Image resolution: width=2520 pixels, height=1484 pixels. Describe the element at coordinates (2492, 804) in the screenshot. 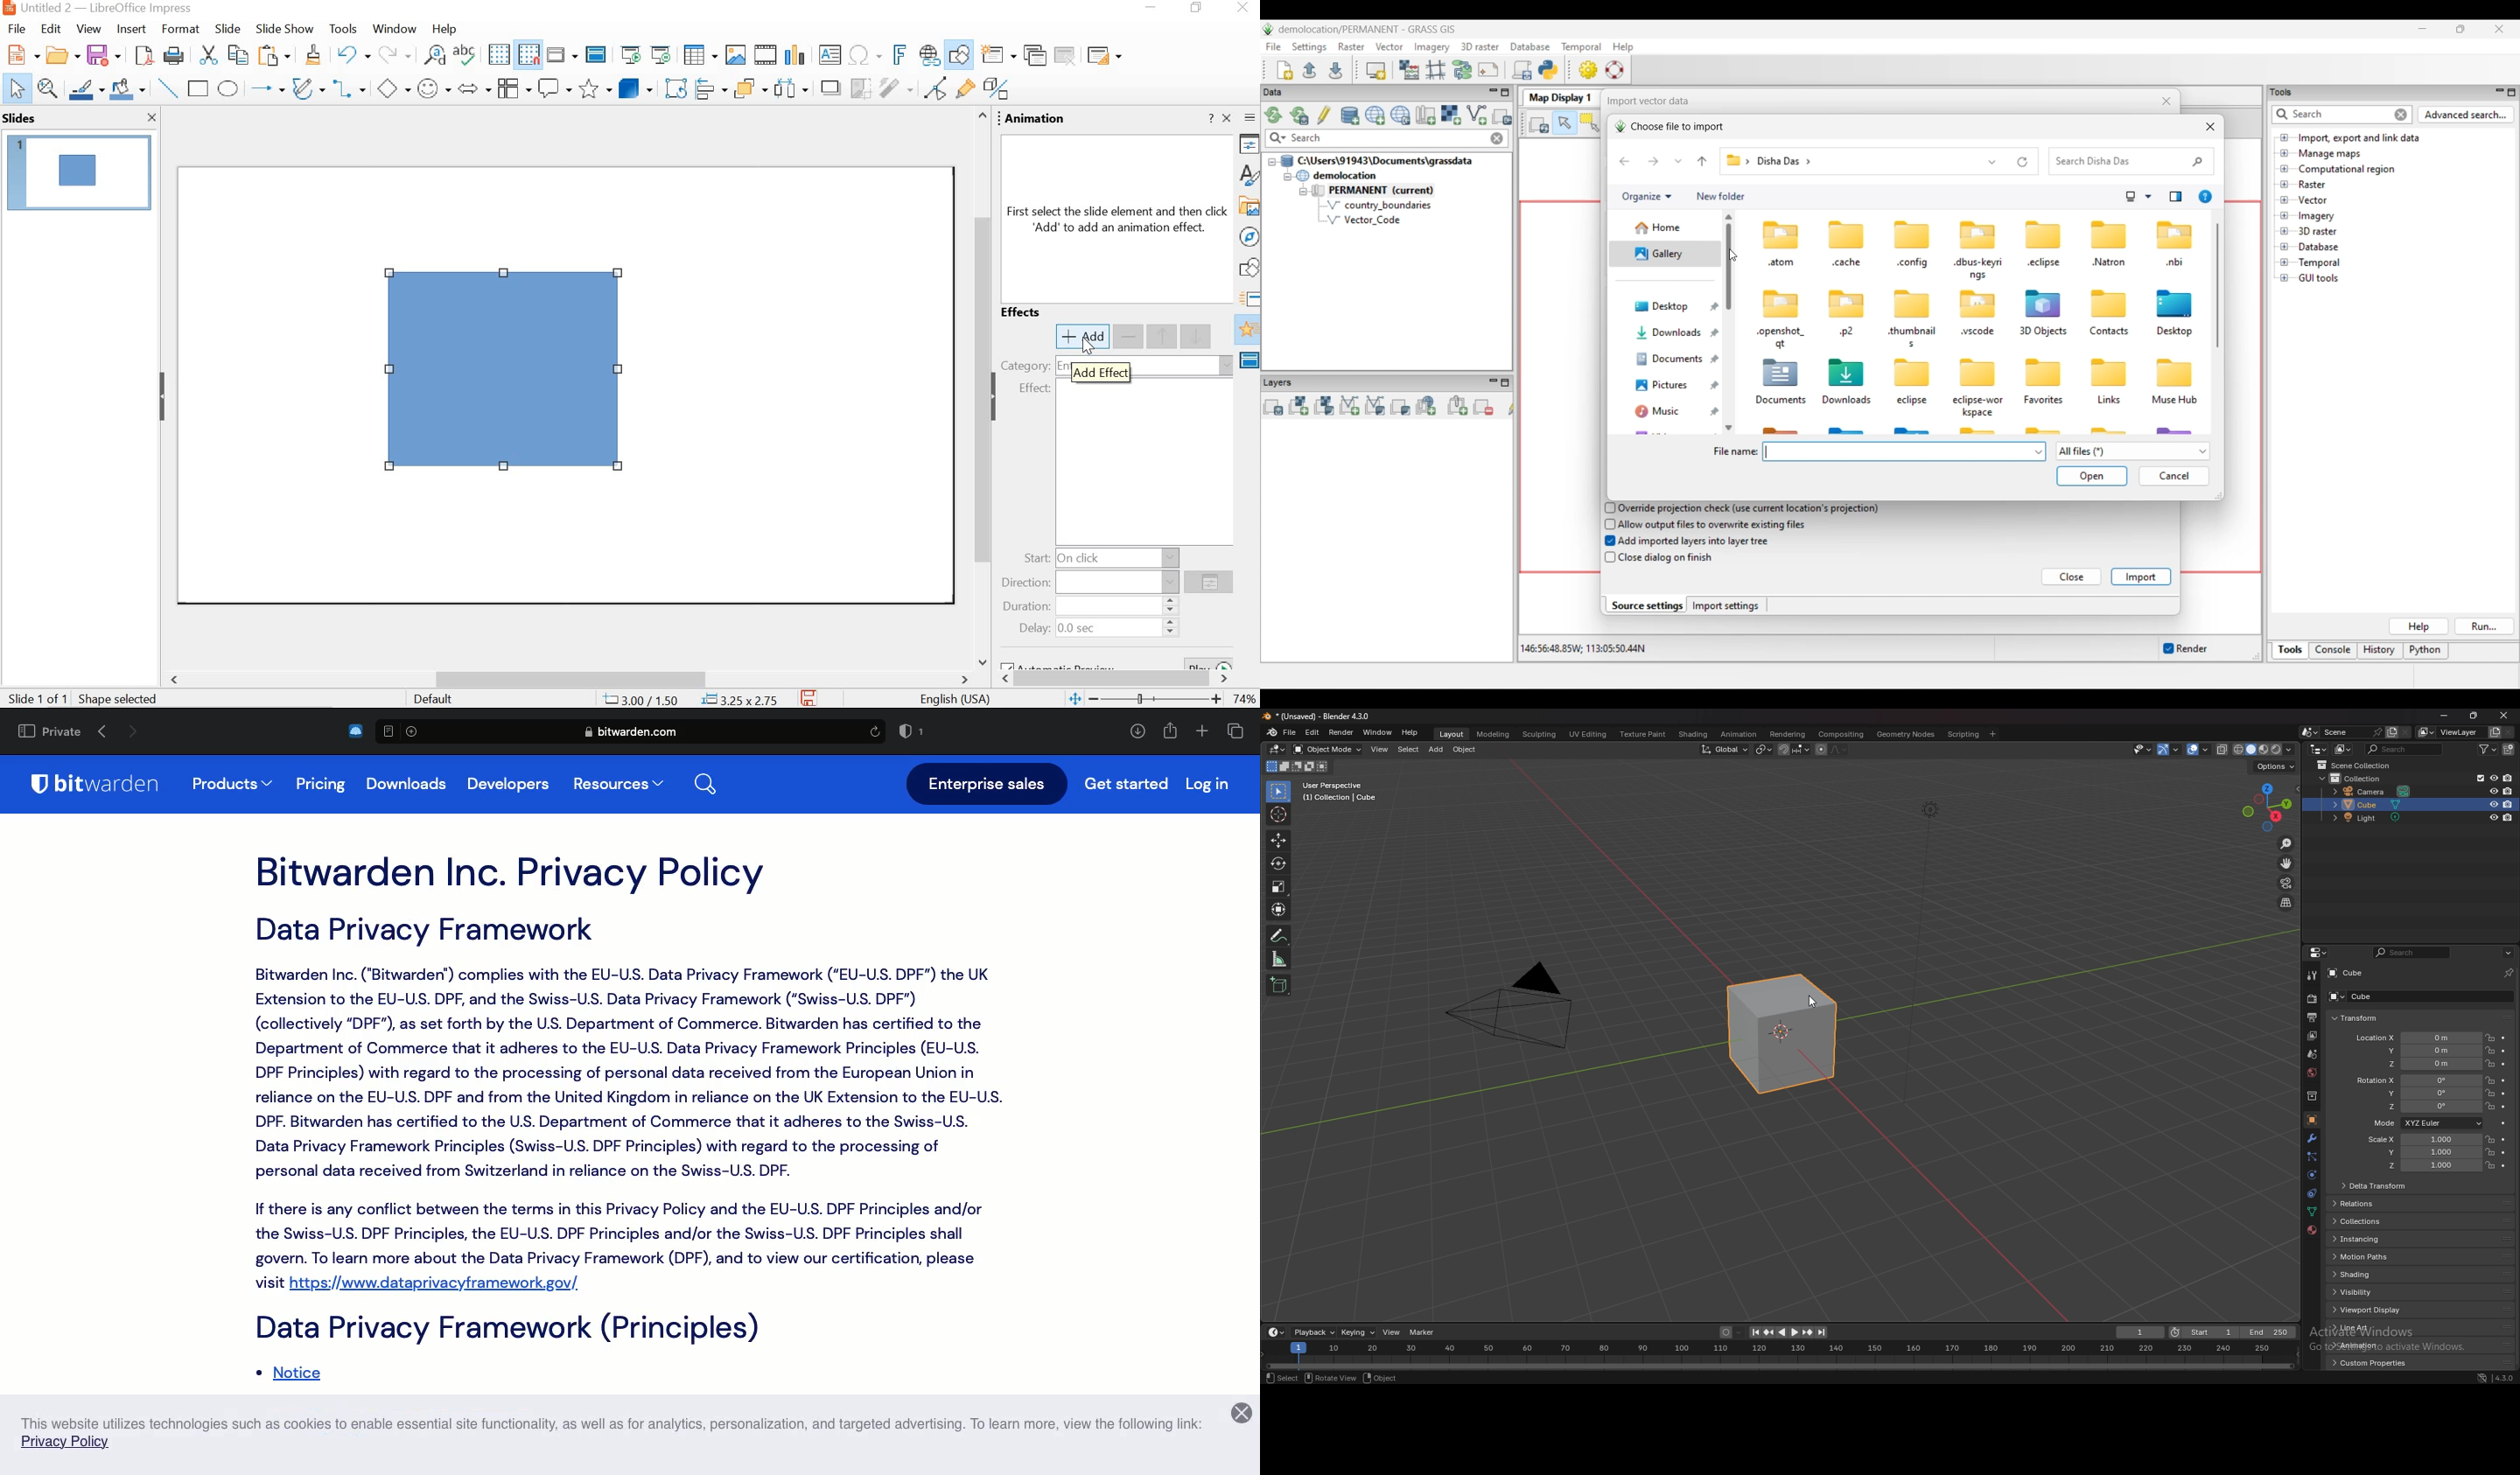

I see `hide in viewport` at that location.